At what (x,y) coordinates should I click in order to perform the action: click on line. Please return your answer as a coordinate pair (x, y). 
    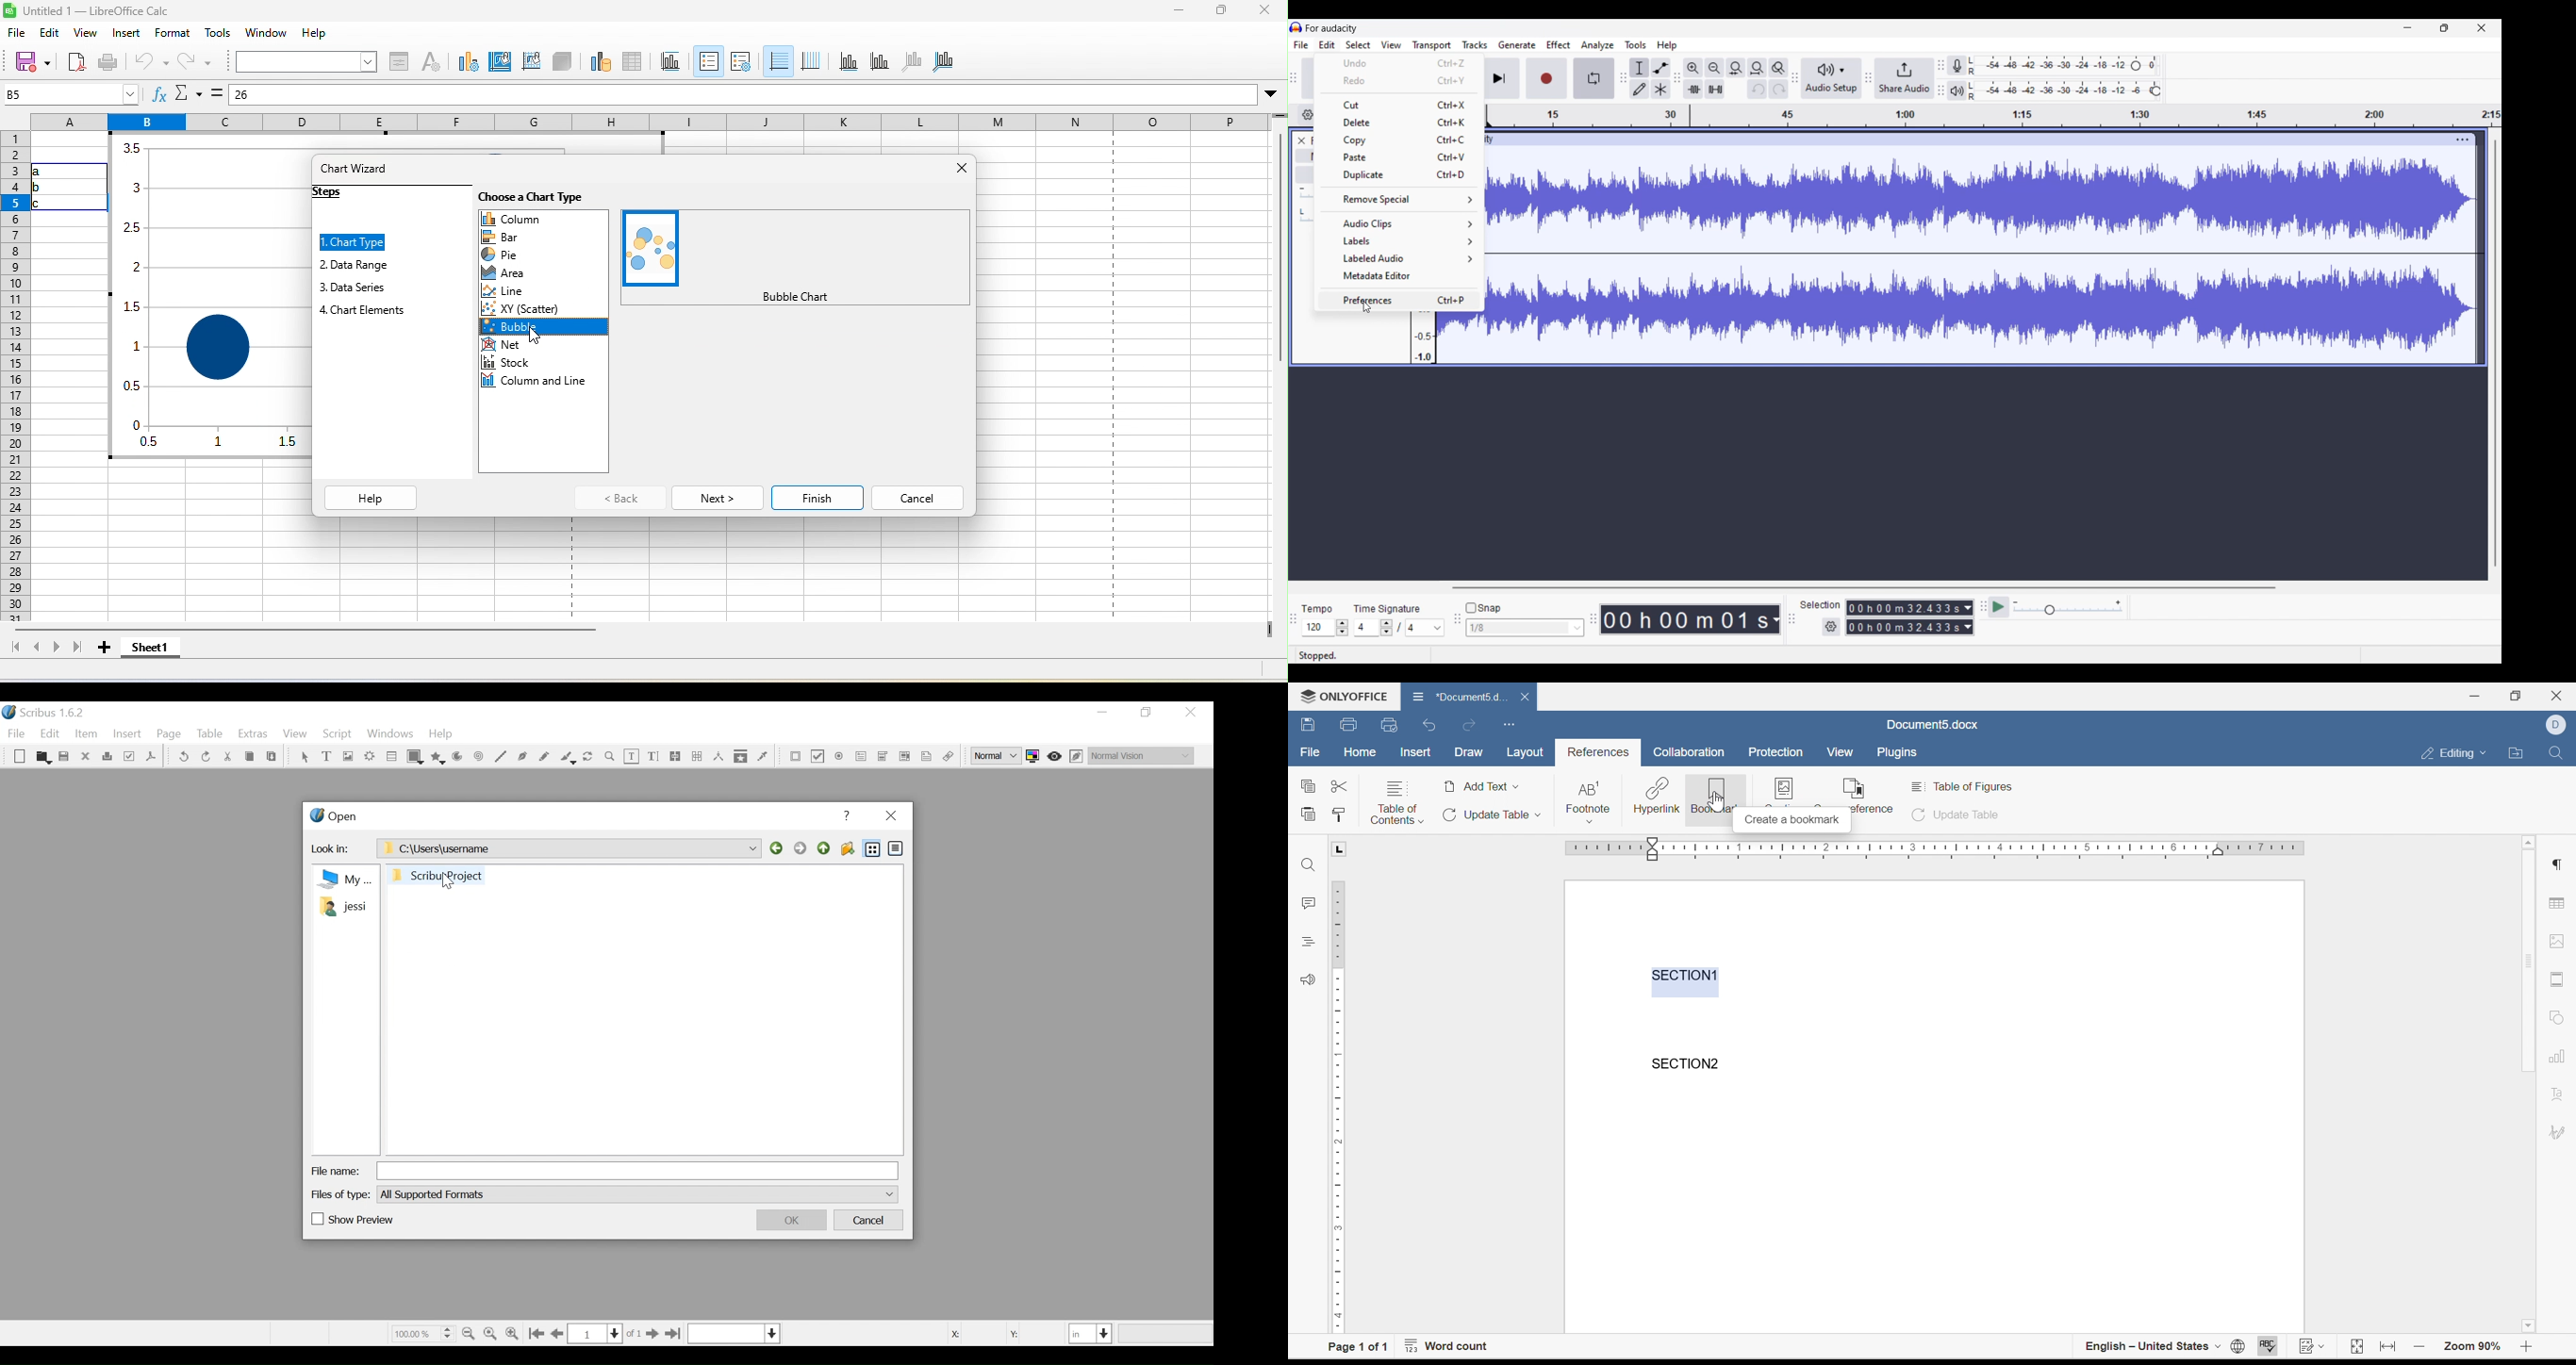
    Looking at the image, I should click on (508, 290).